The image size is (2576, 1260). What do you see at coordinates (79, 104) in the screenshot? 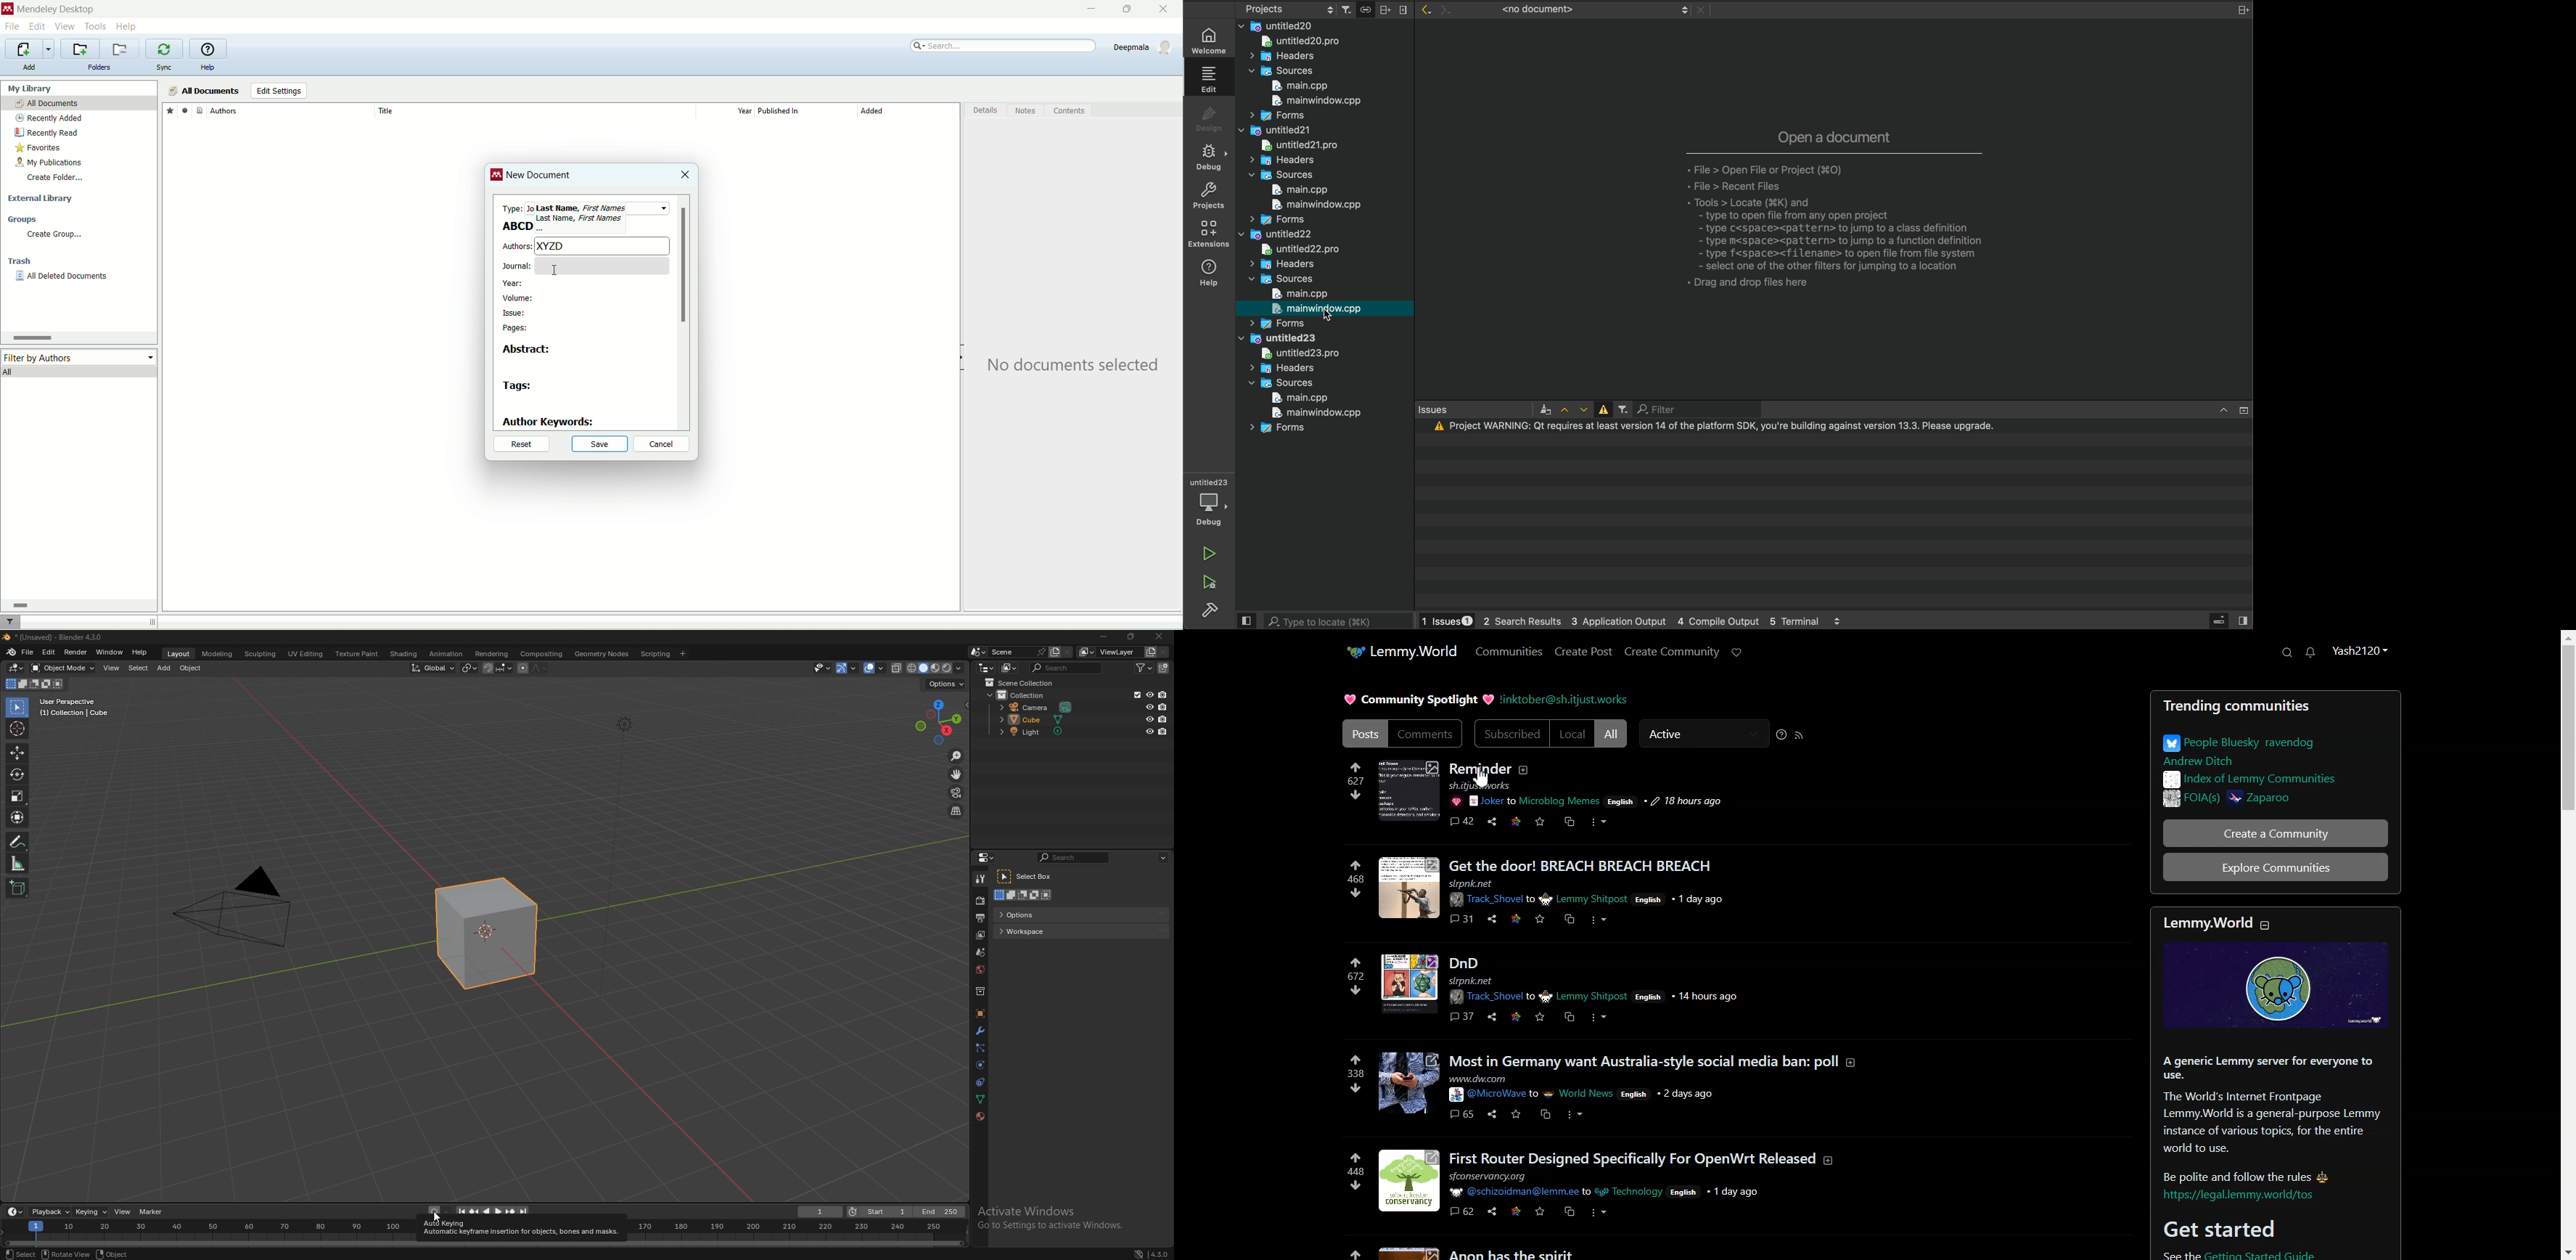
I see `all documents` at bounding box center [79, 104].